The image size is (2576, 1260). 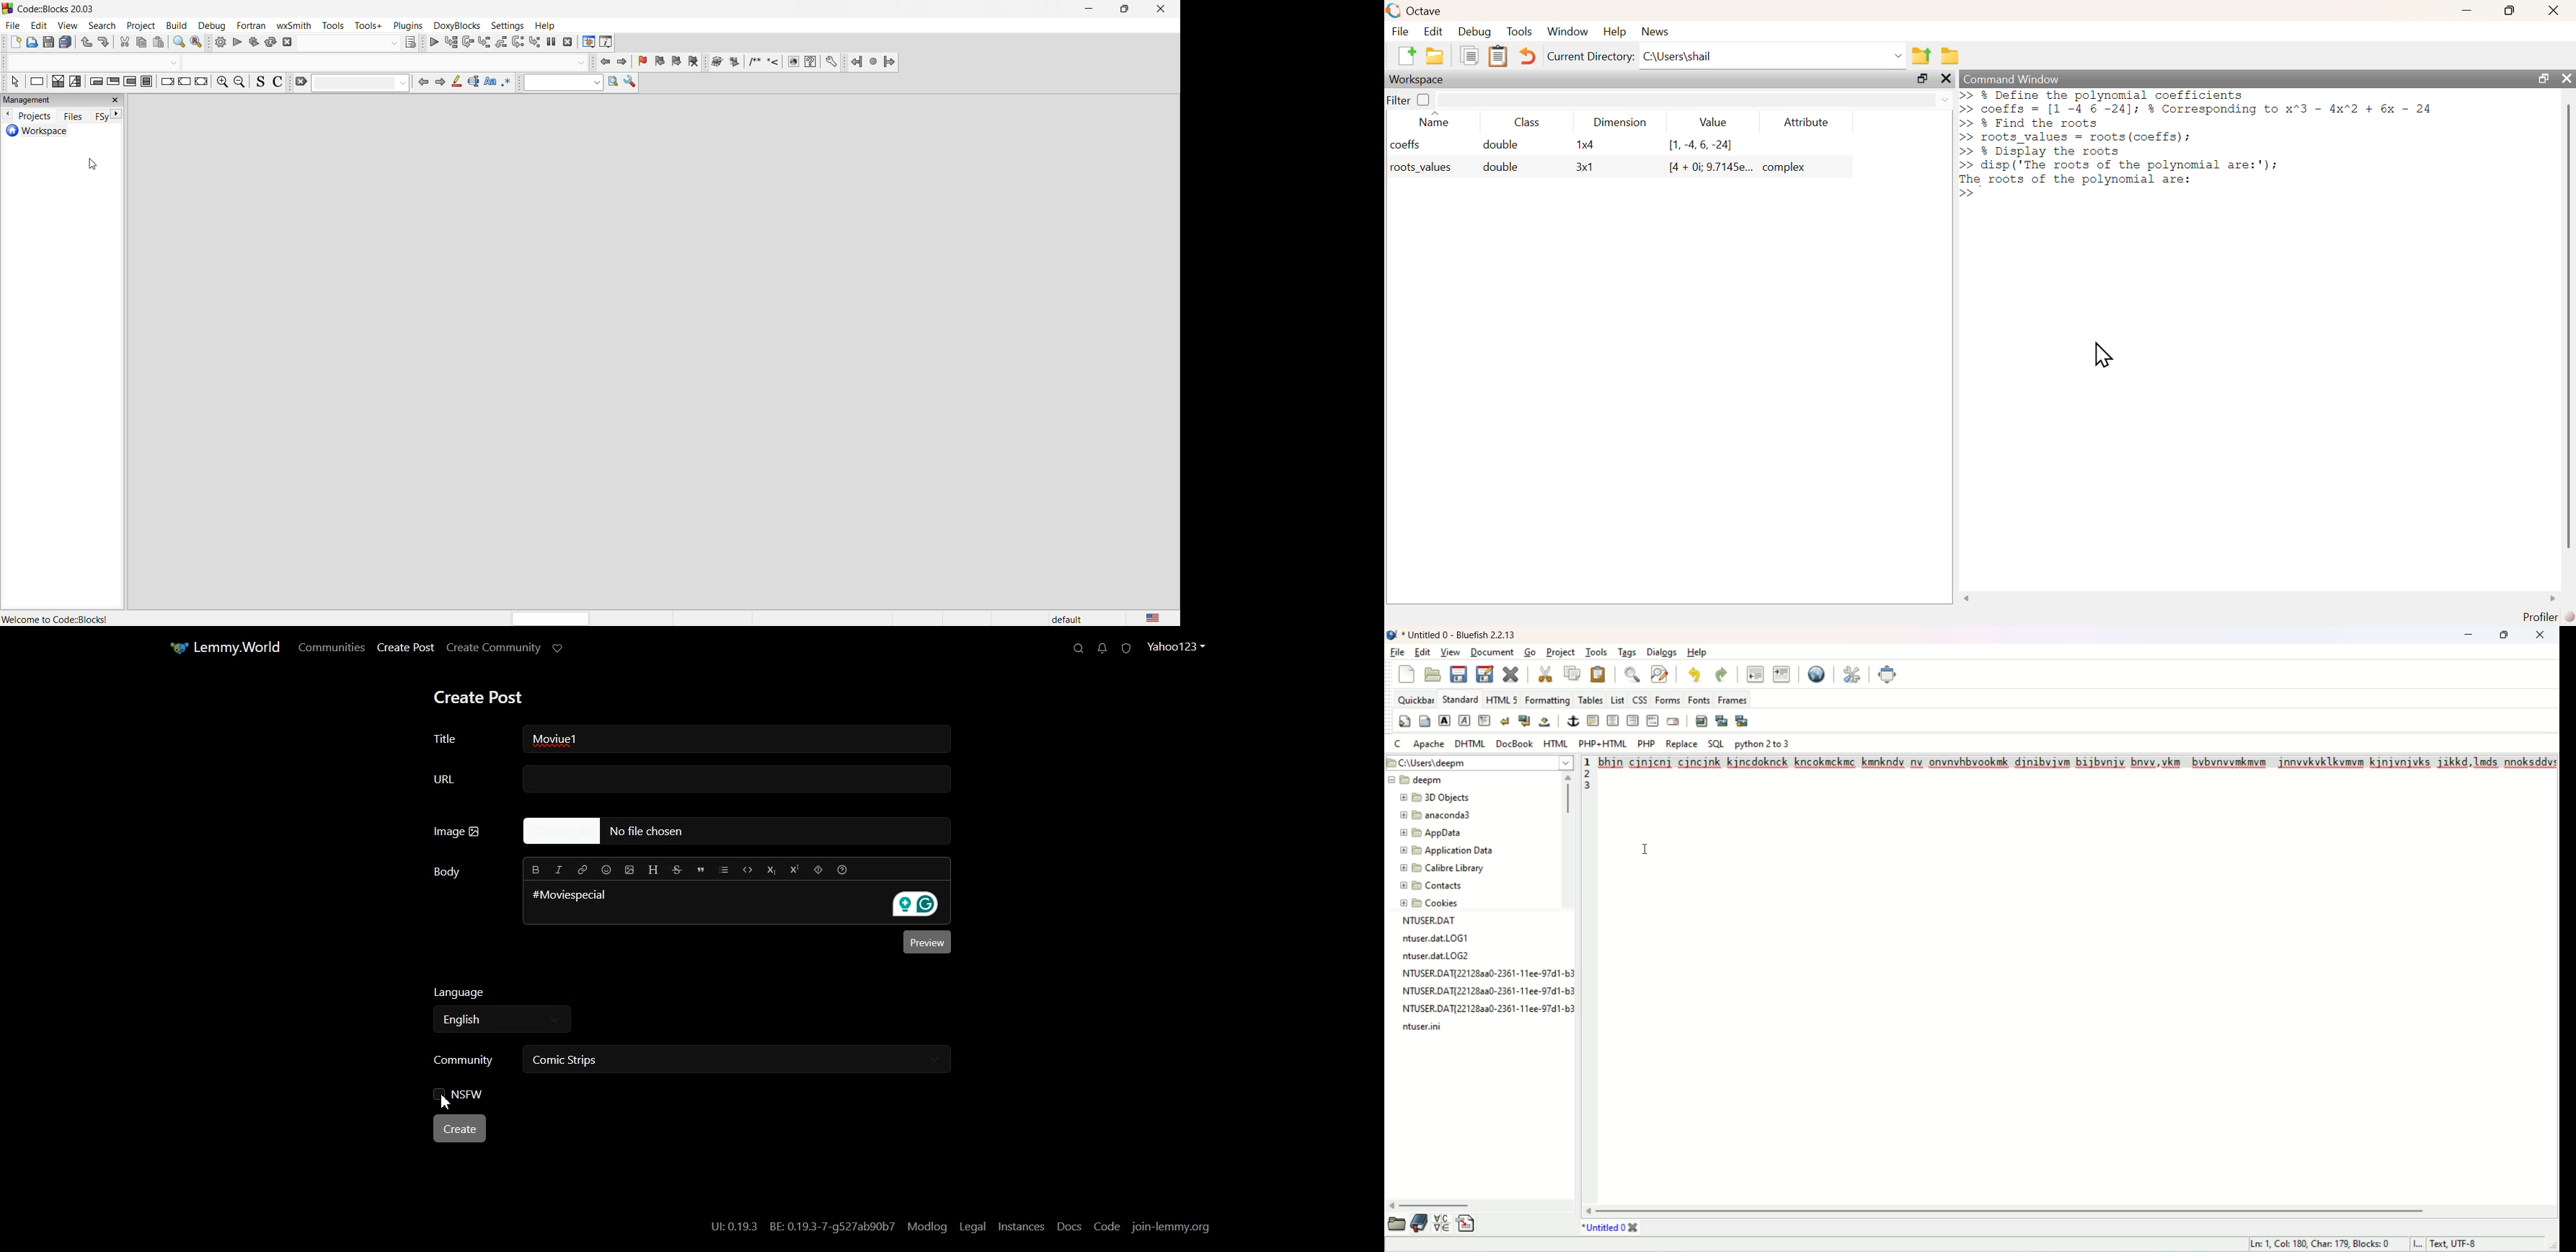 I want to click on Image, so click(x=457, y=832).